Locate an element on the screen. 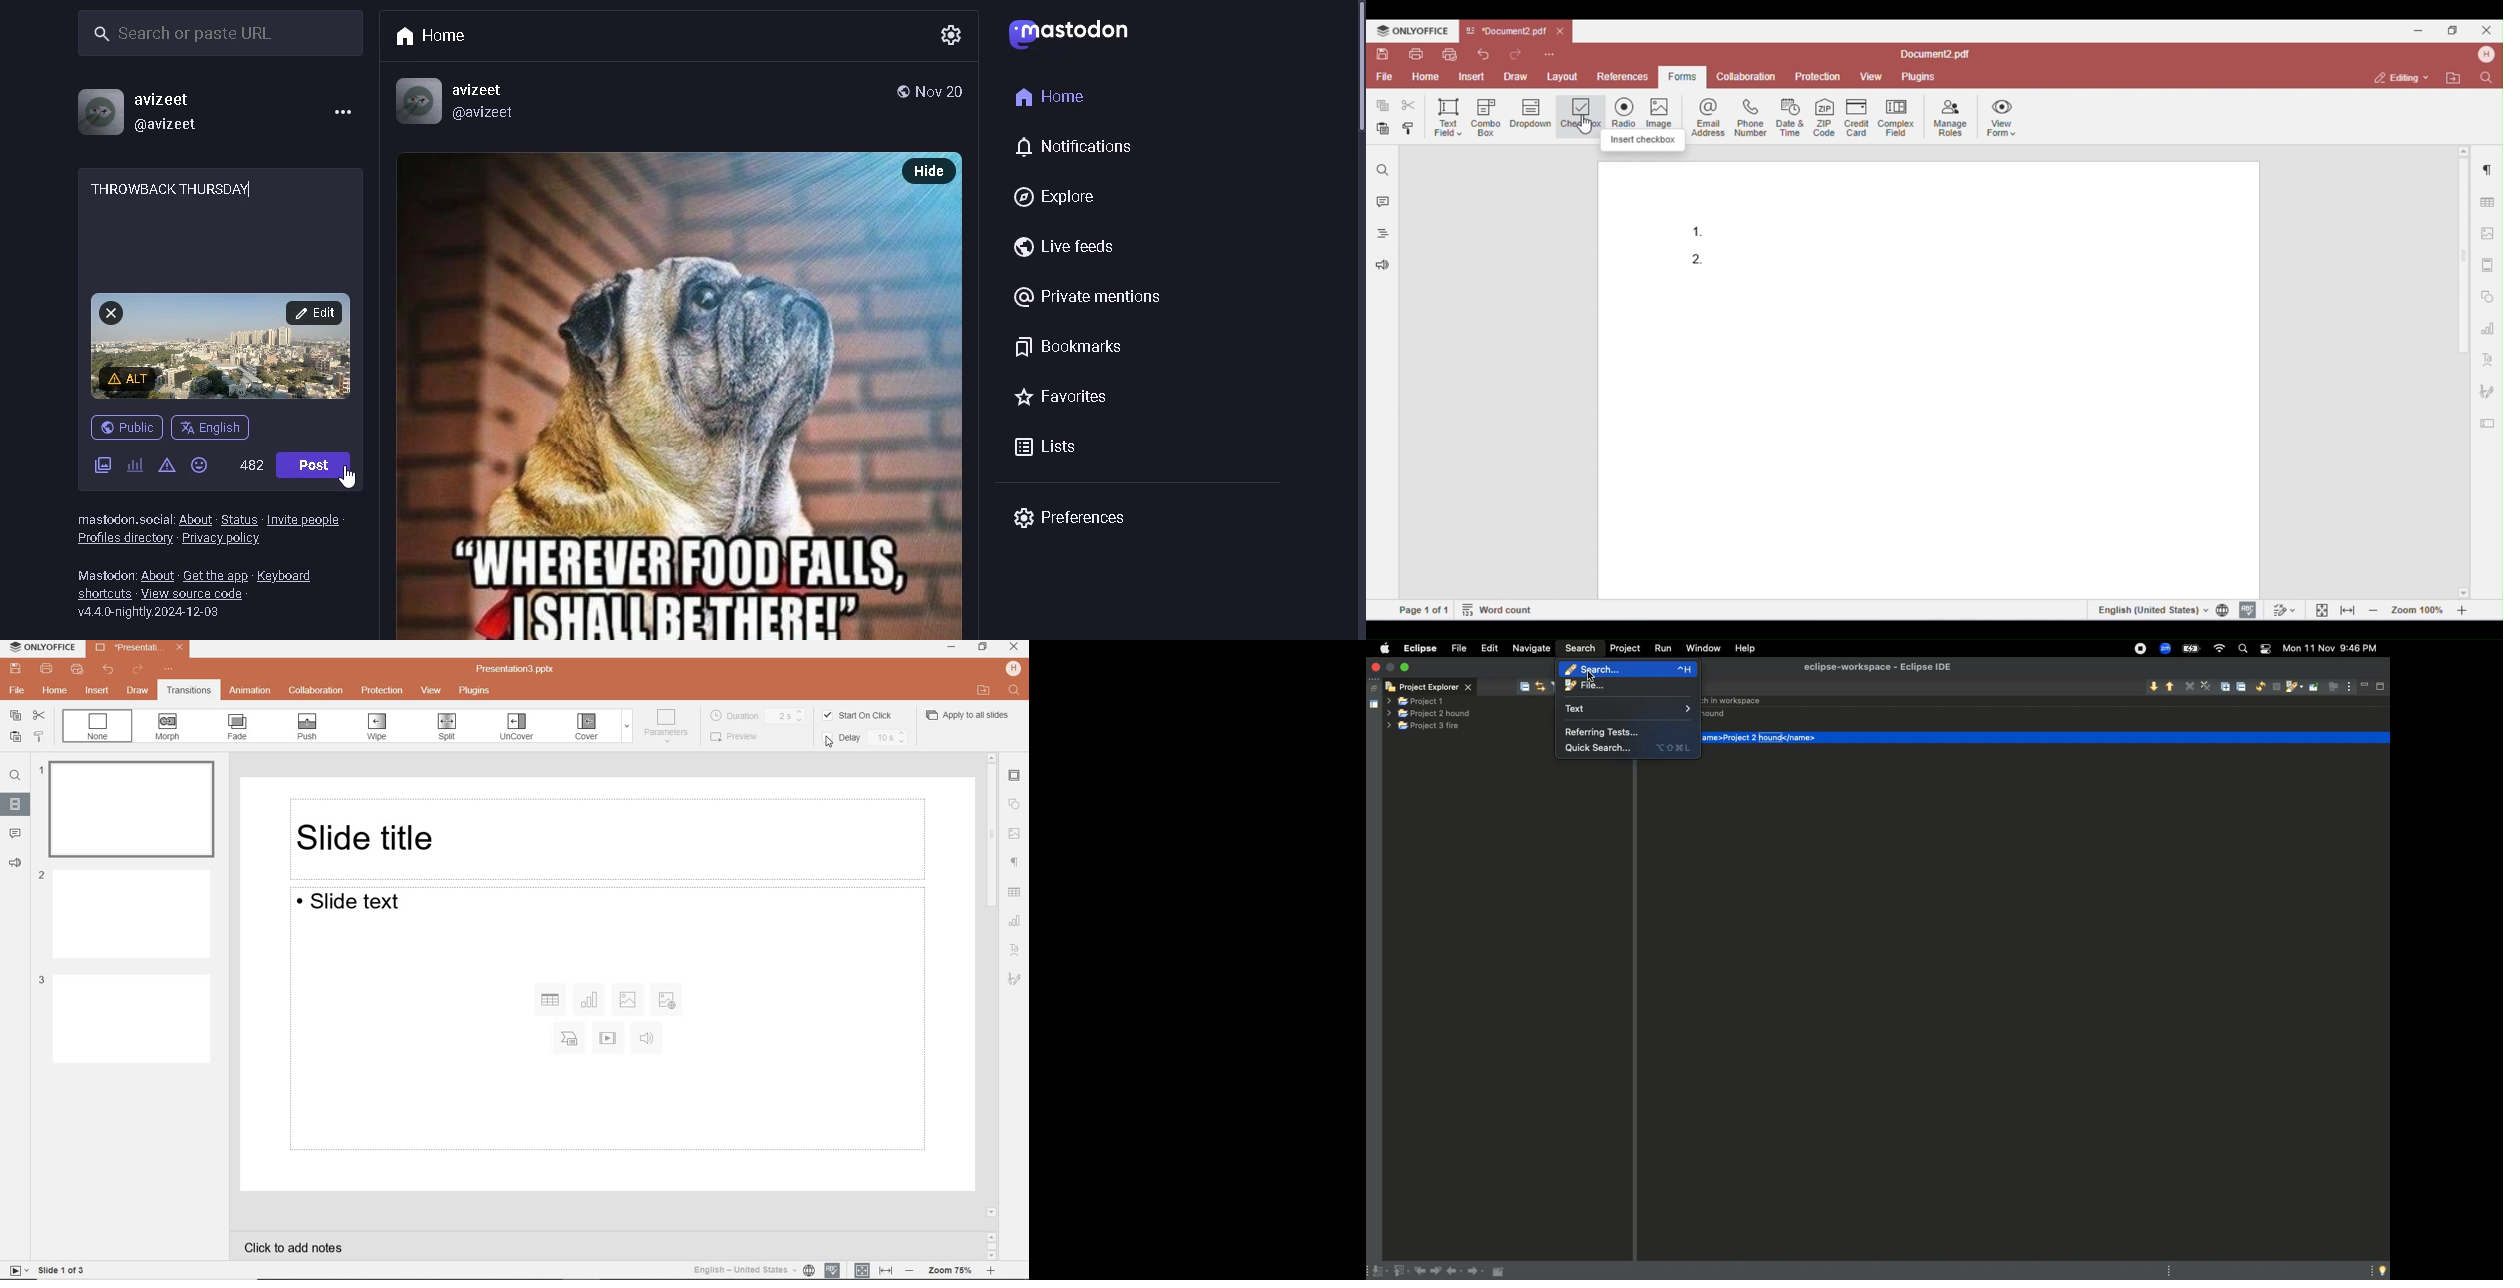 The height and width of the screenshot is (1288, 2520). add images is located at coordinates (102, 468).